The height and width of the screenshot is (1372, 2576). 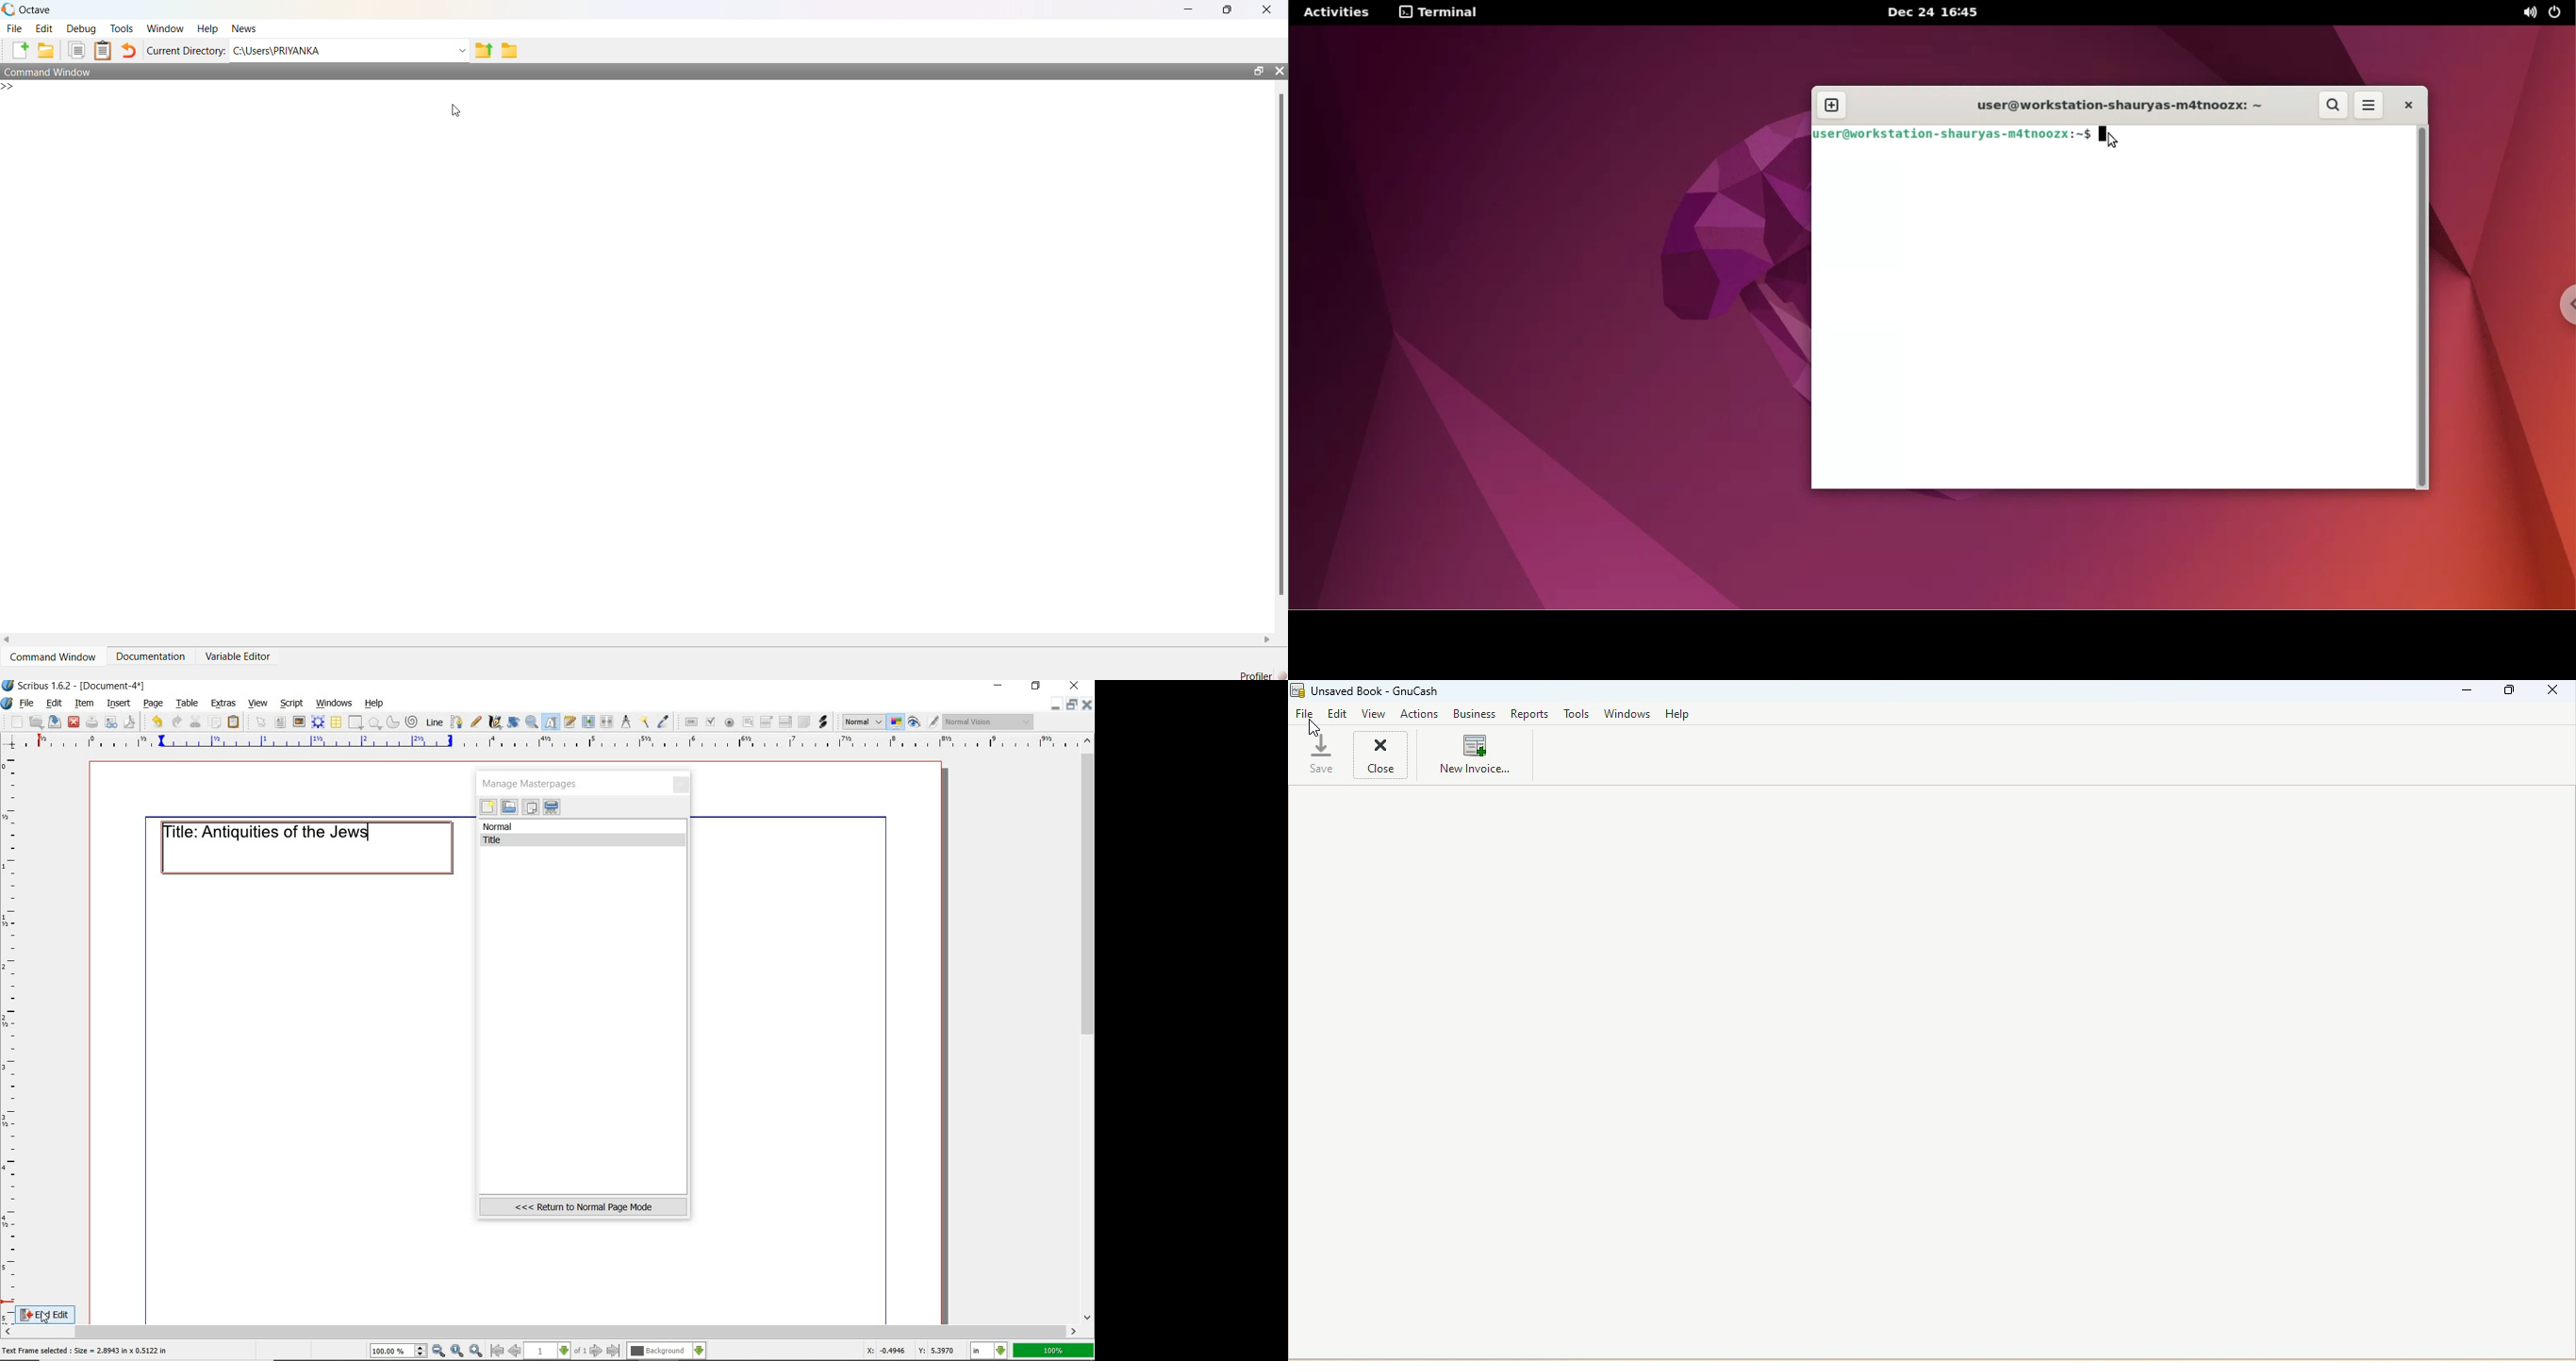 I want to click on link annotation, so click(x=824, y=721).